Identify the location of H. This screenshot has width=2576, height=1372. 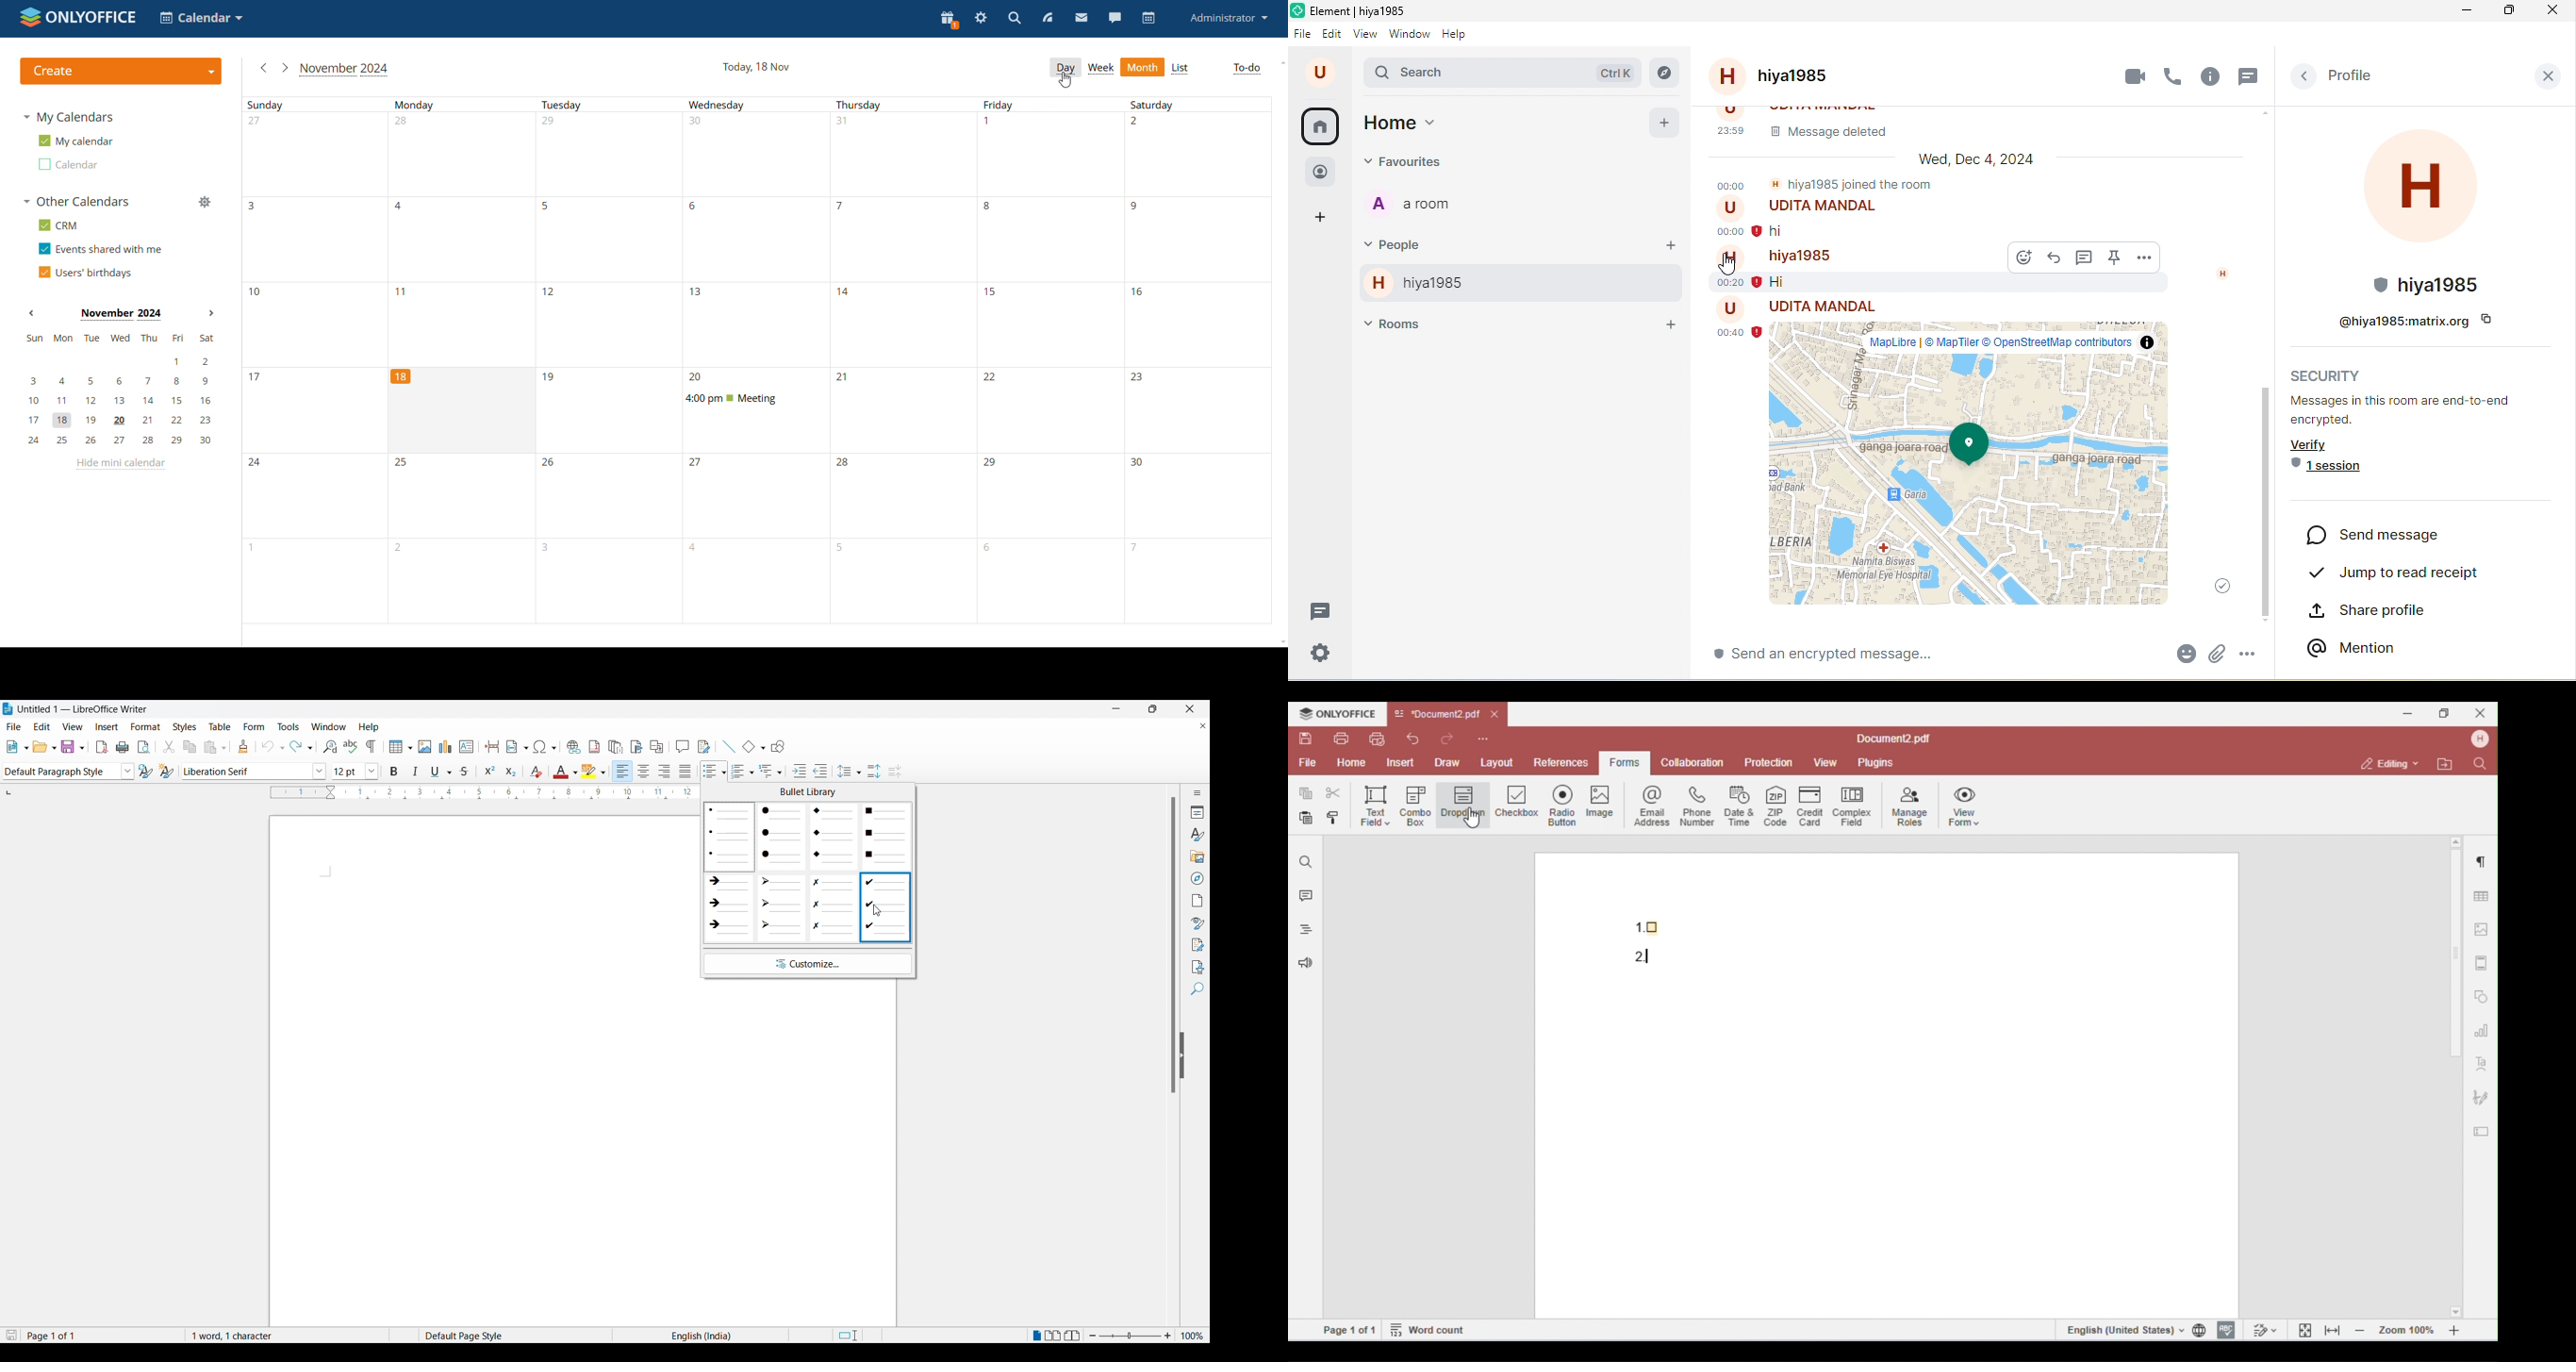
(2225, 274).